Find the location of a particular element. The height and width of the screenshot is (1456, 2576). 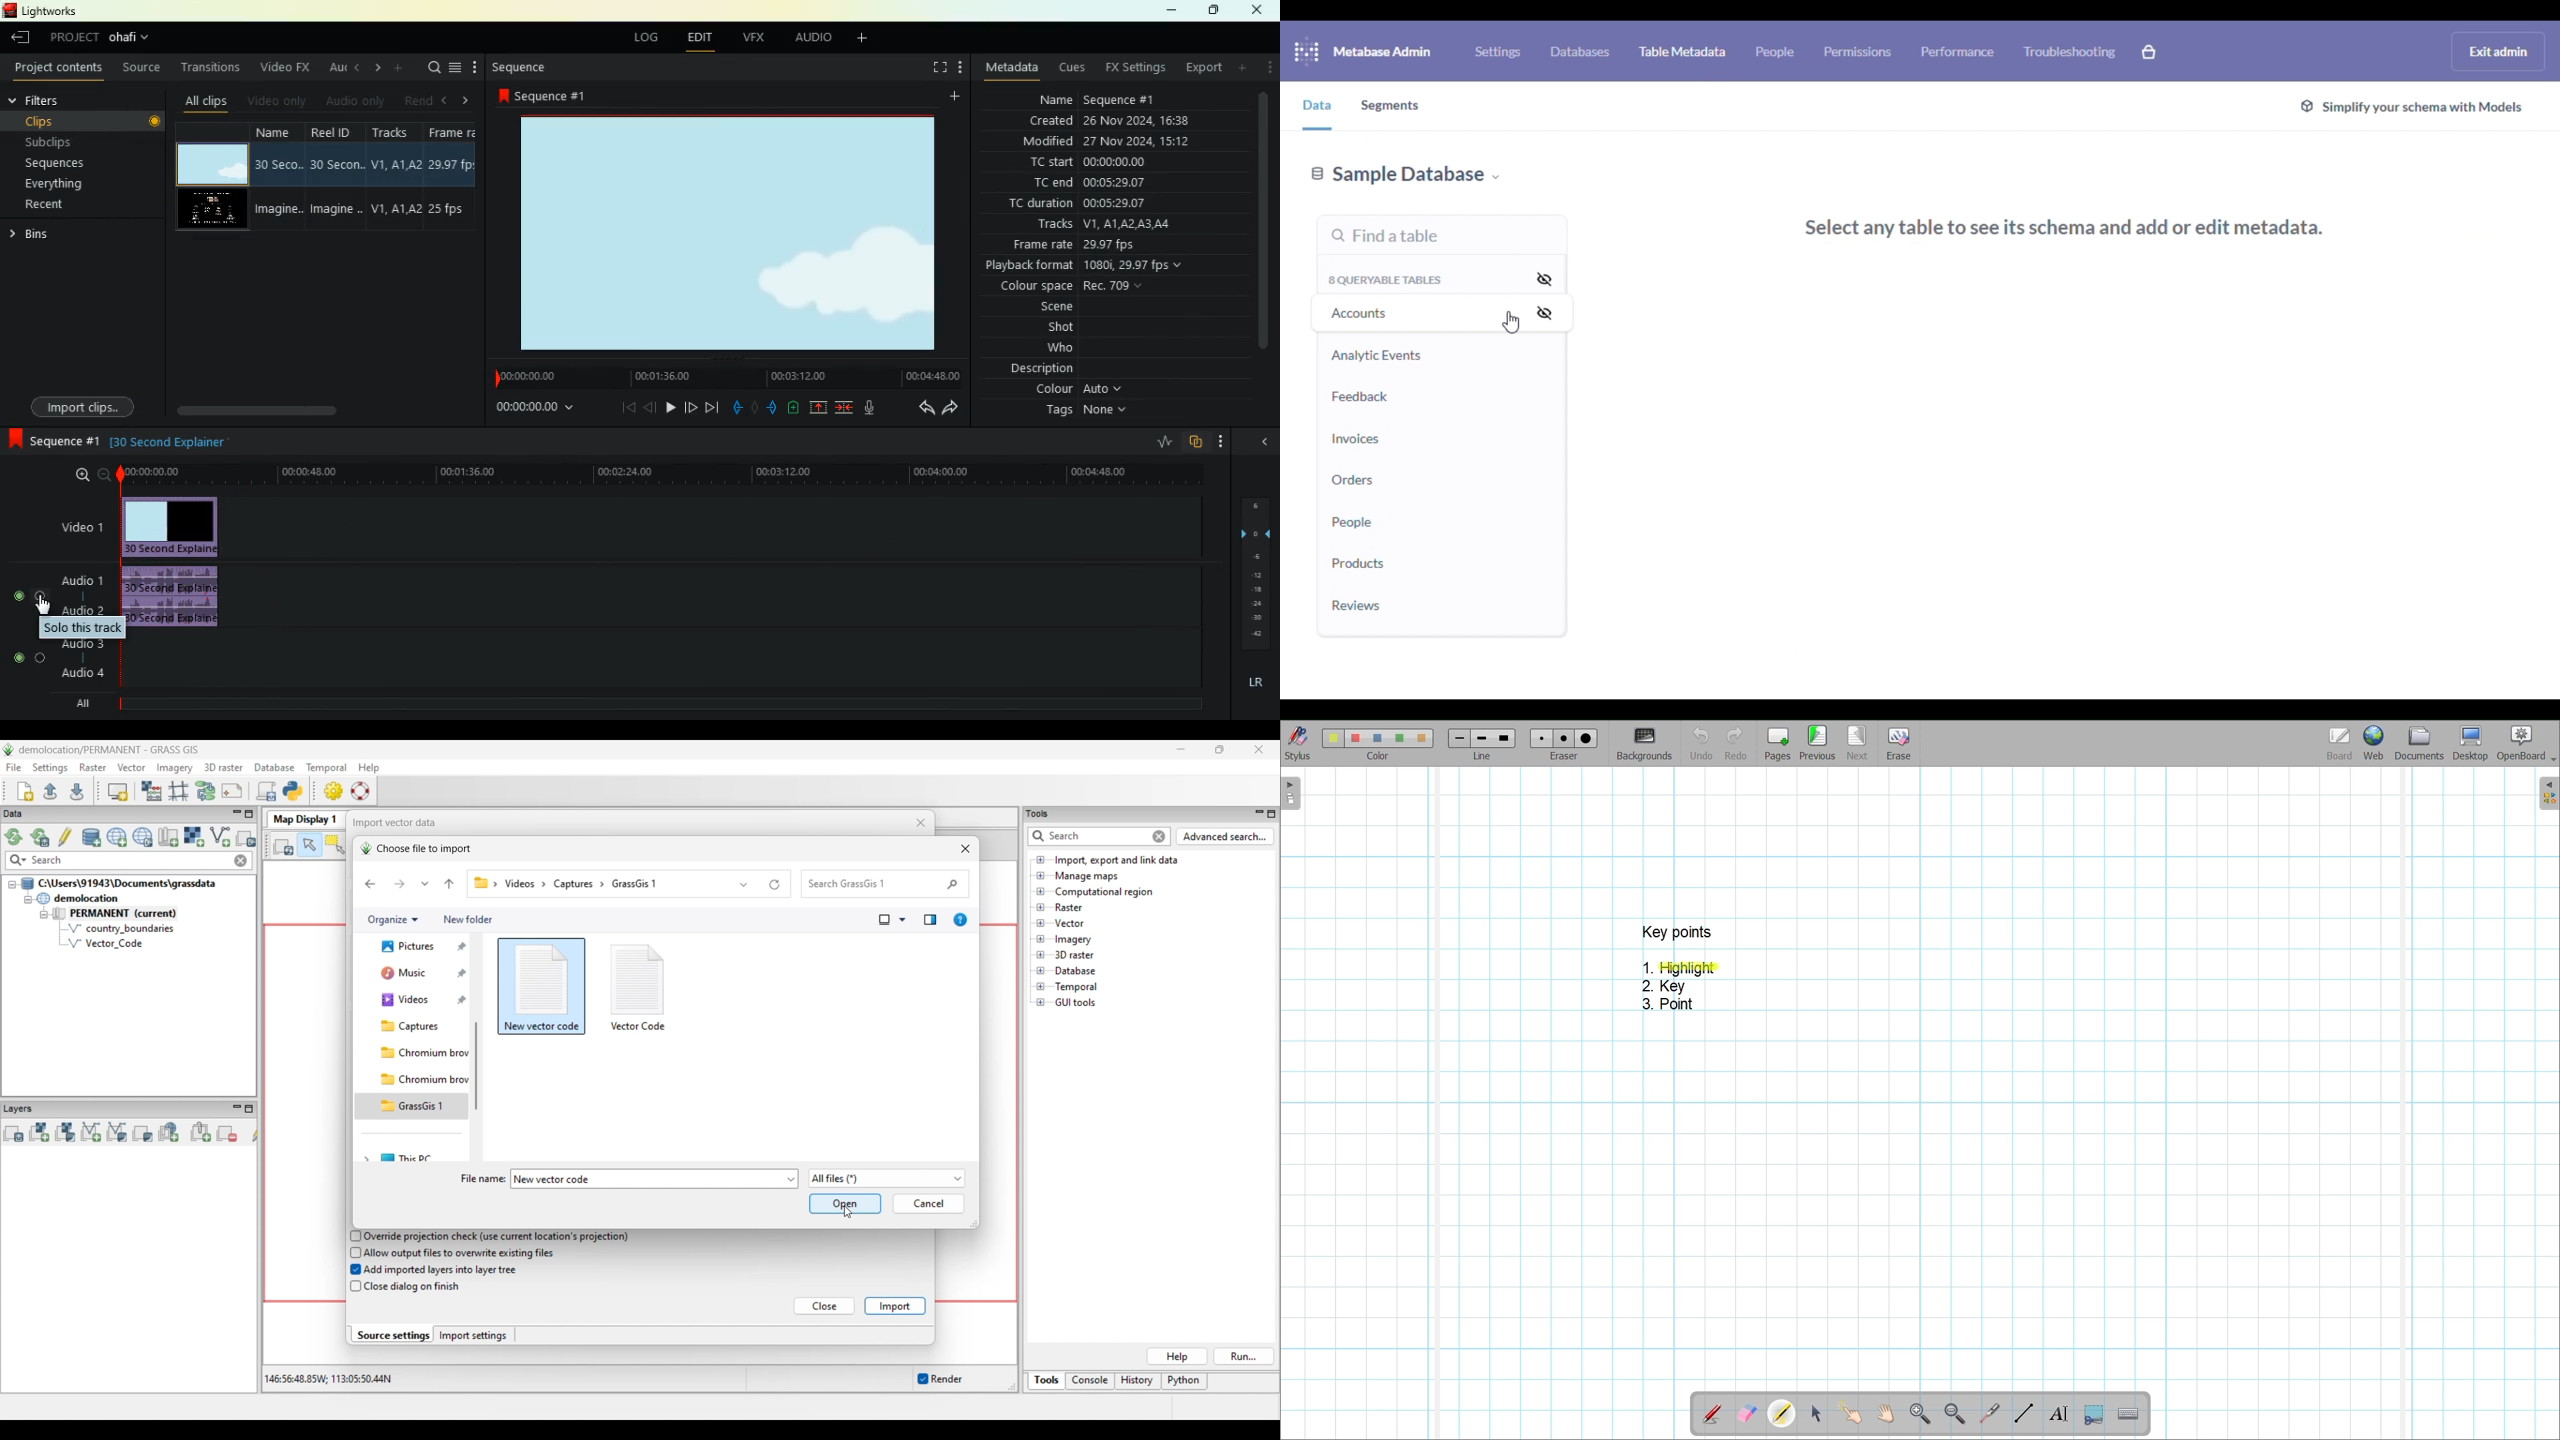

line is located at coordinates (1485, 757).